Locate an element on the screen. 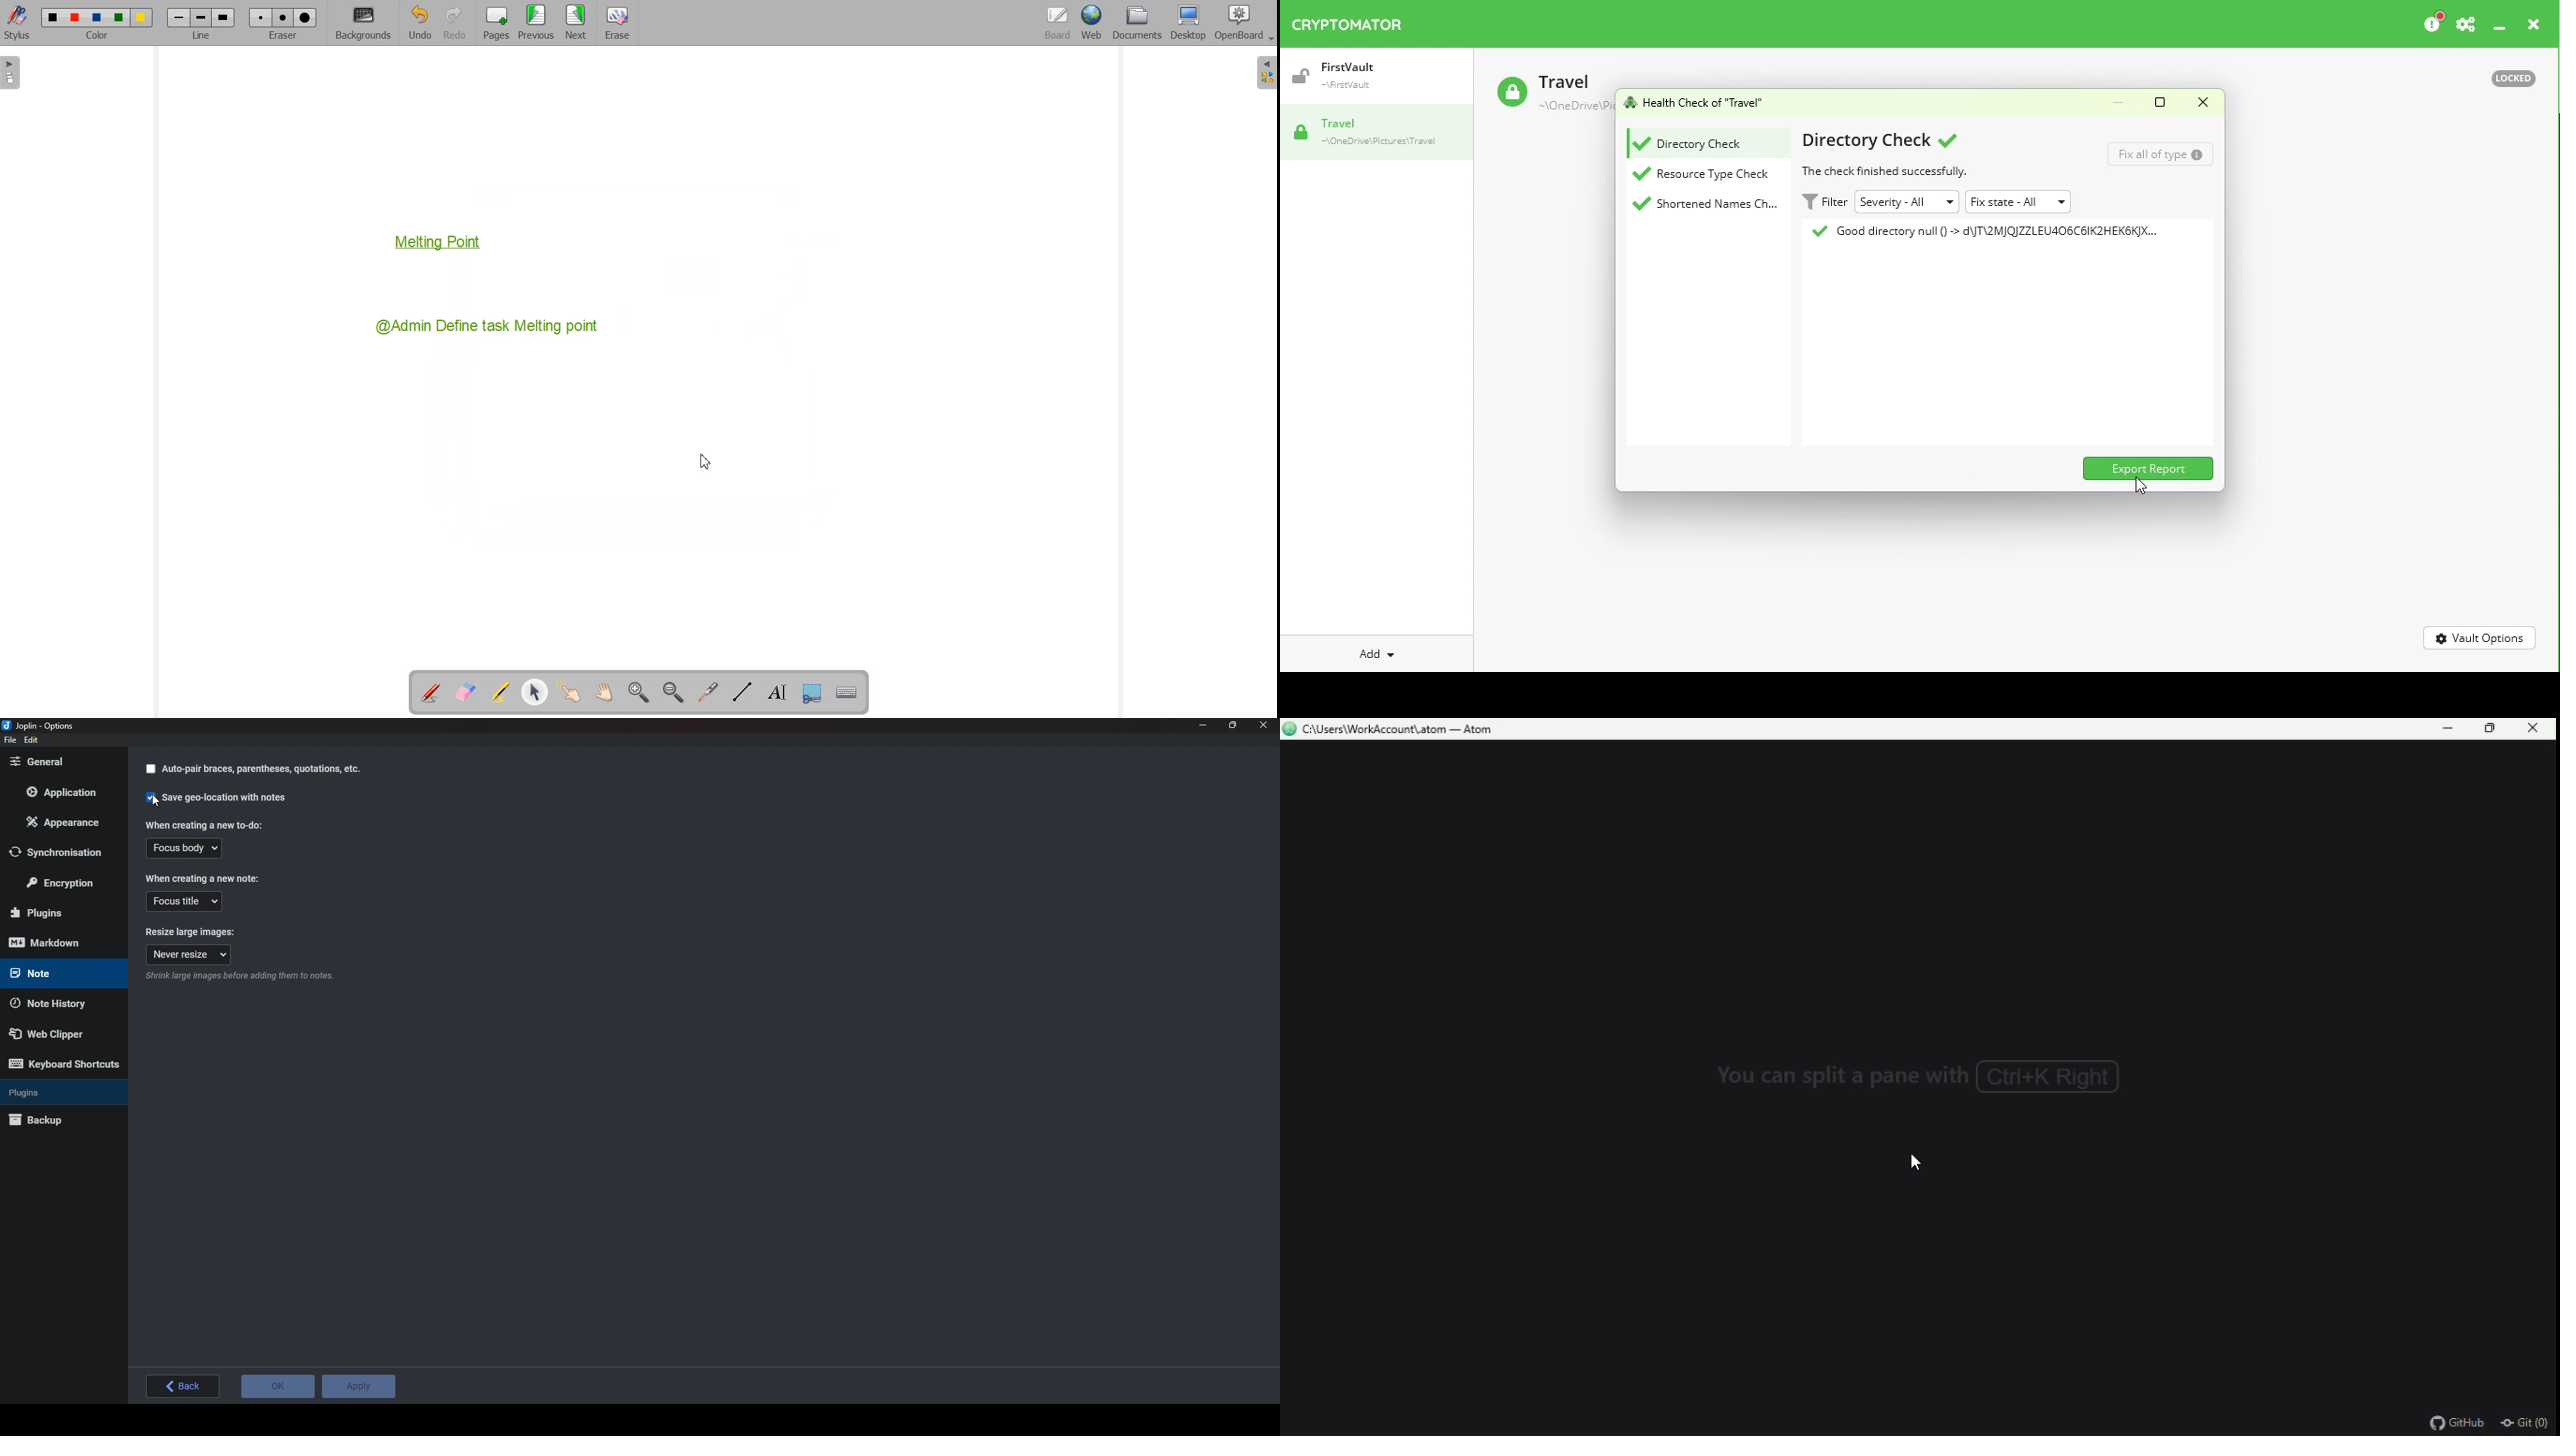 This screenshot has width=2576, height=1456. Web Clipper is located at coordinates (58, 1033).